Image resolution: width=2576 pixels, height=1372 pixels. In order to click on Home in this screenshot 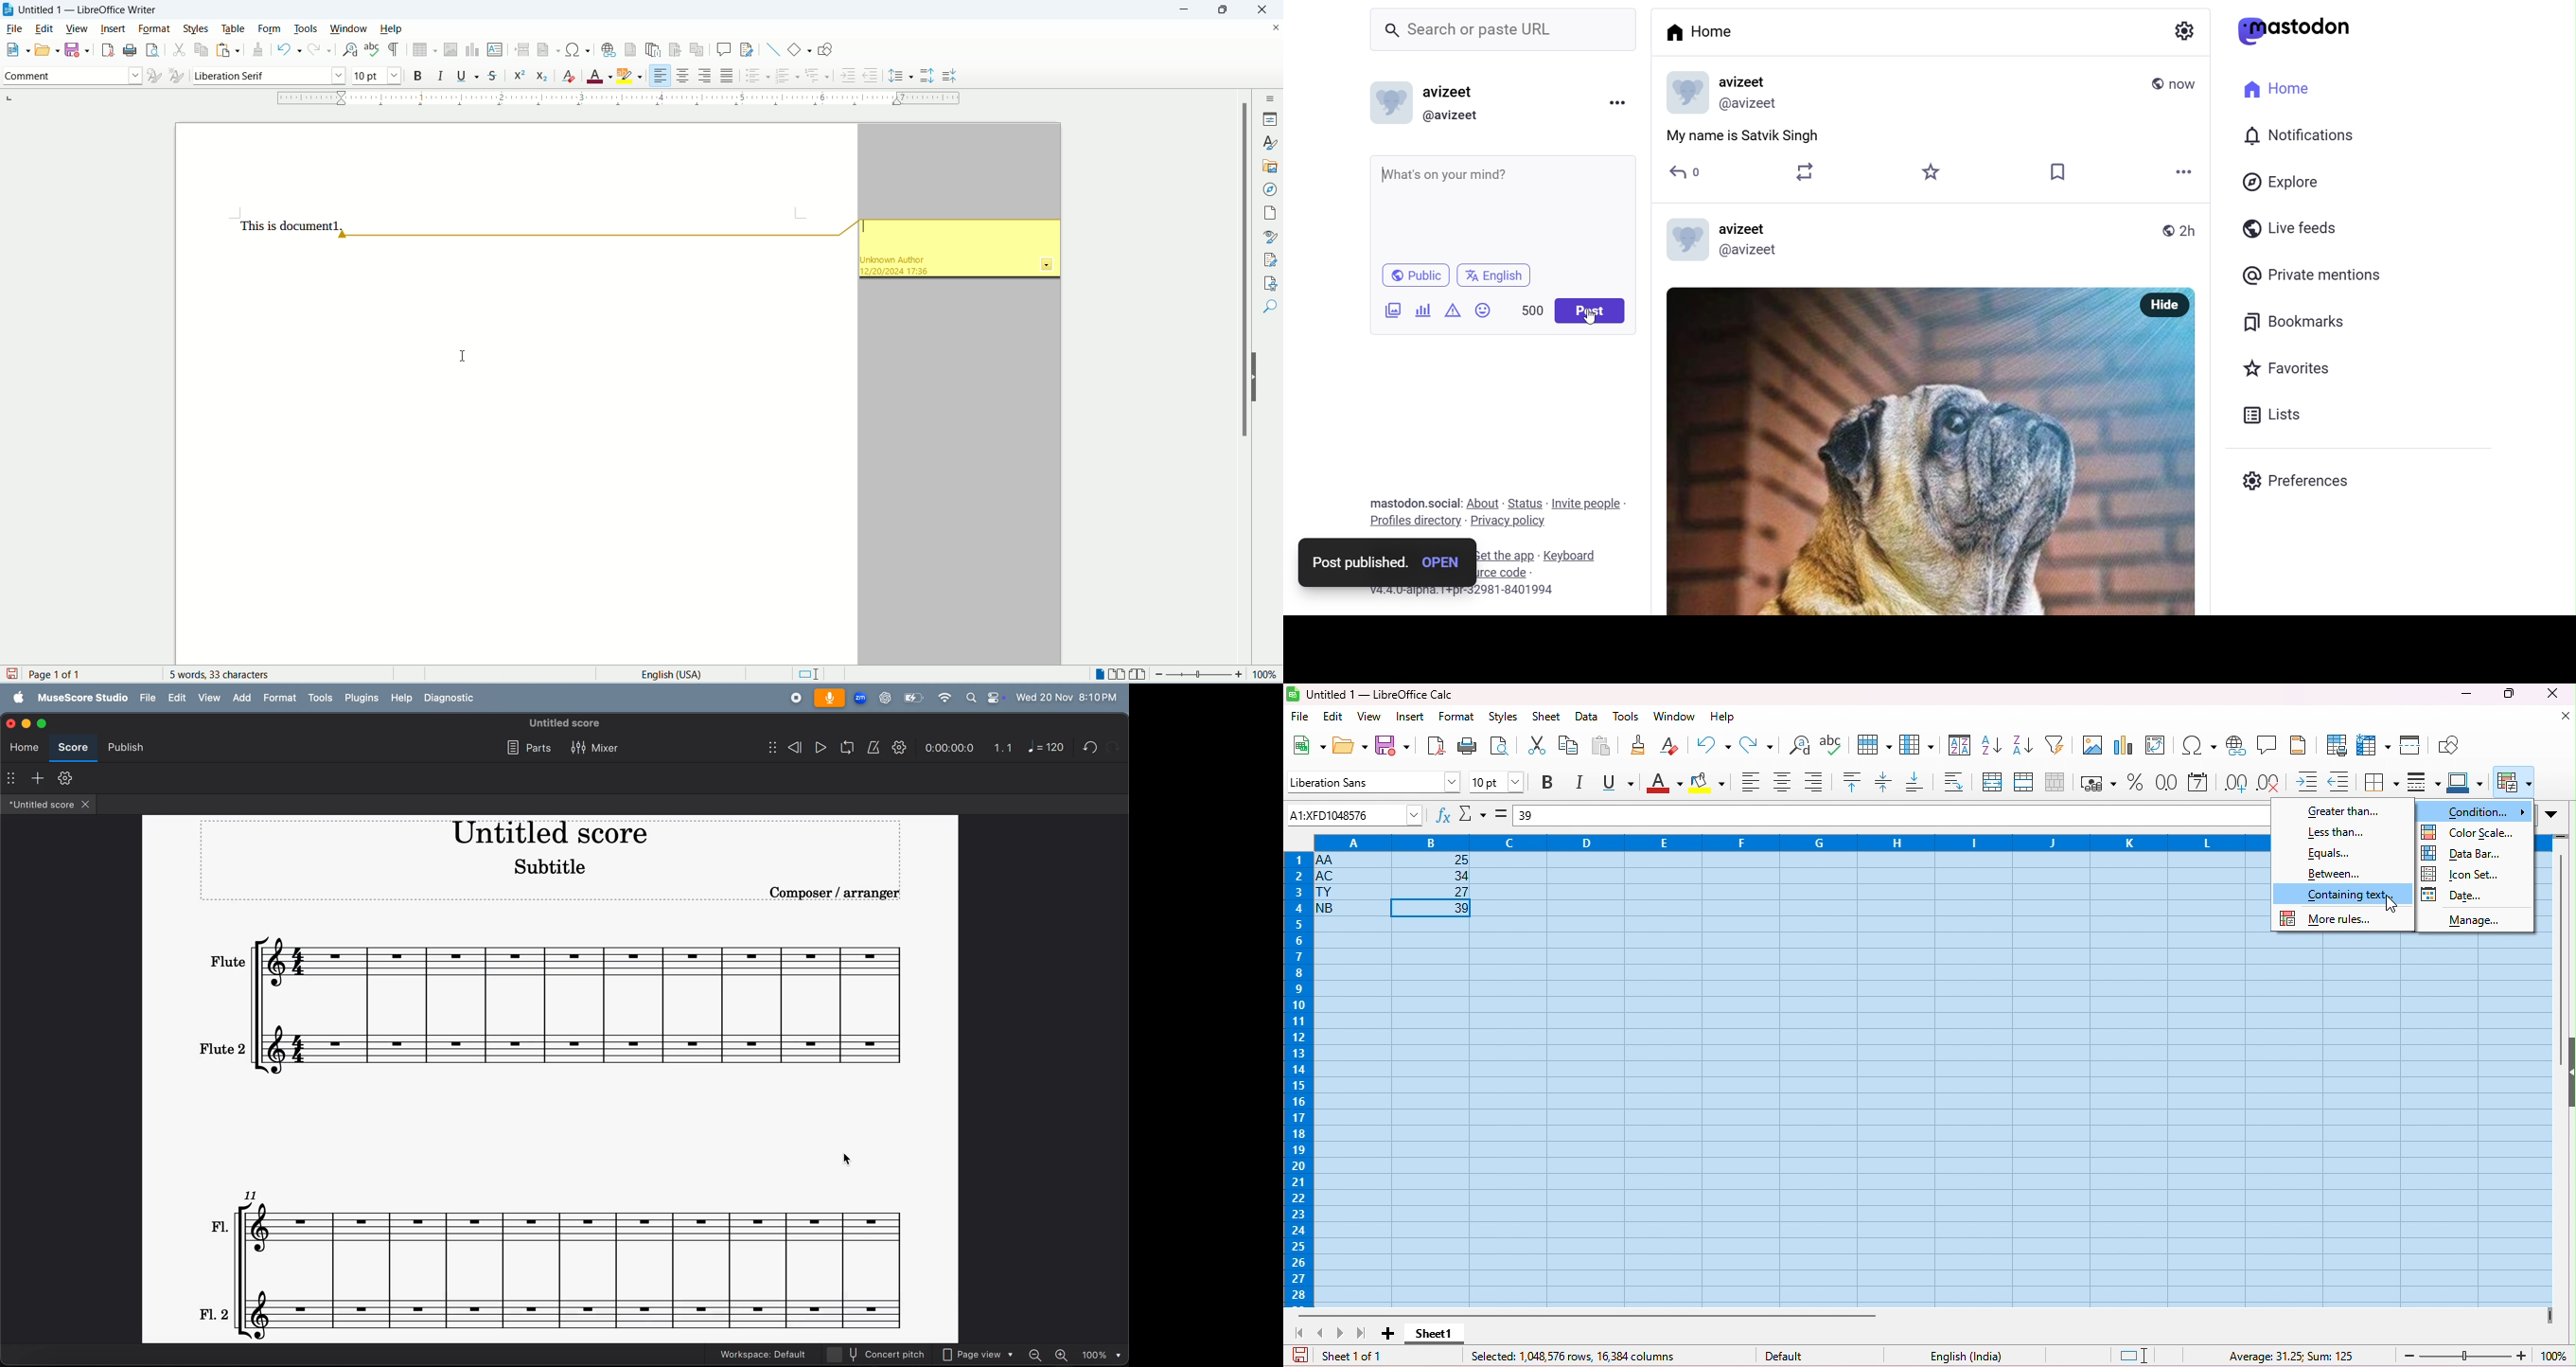, I will do `click(1702, 30)`.